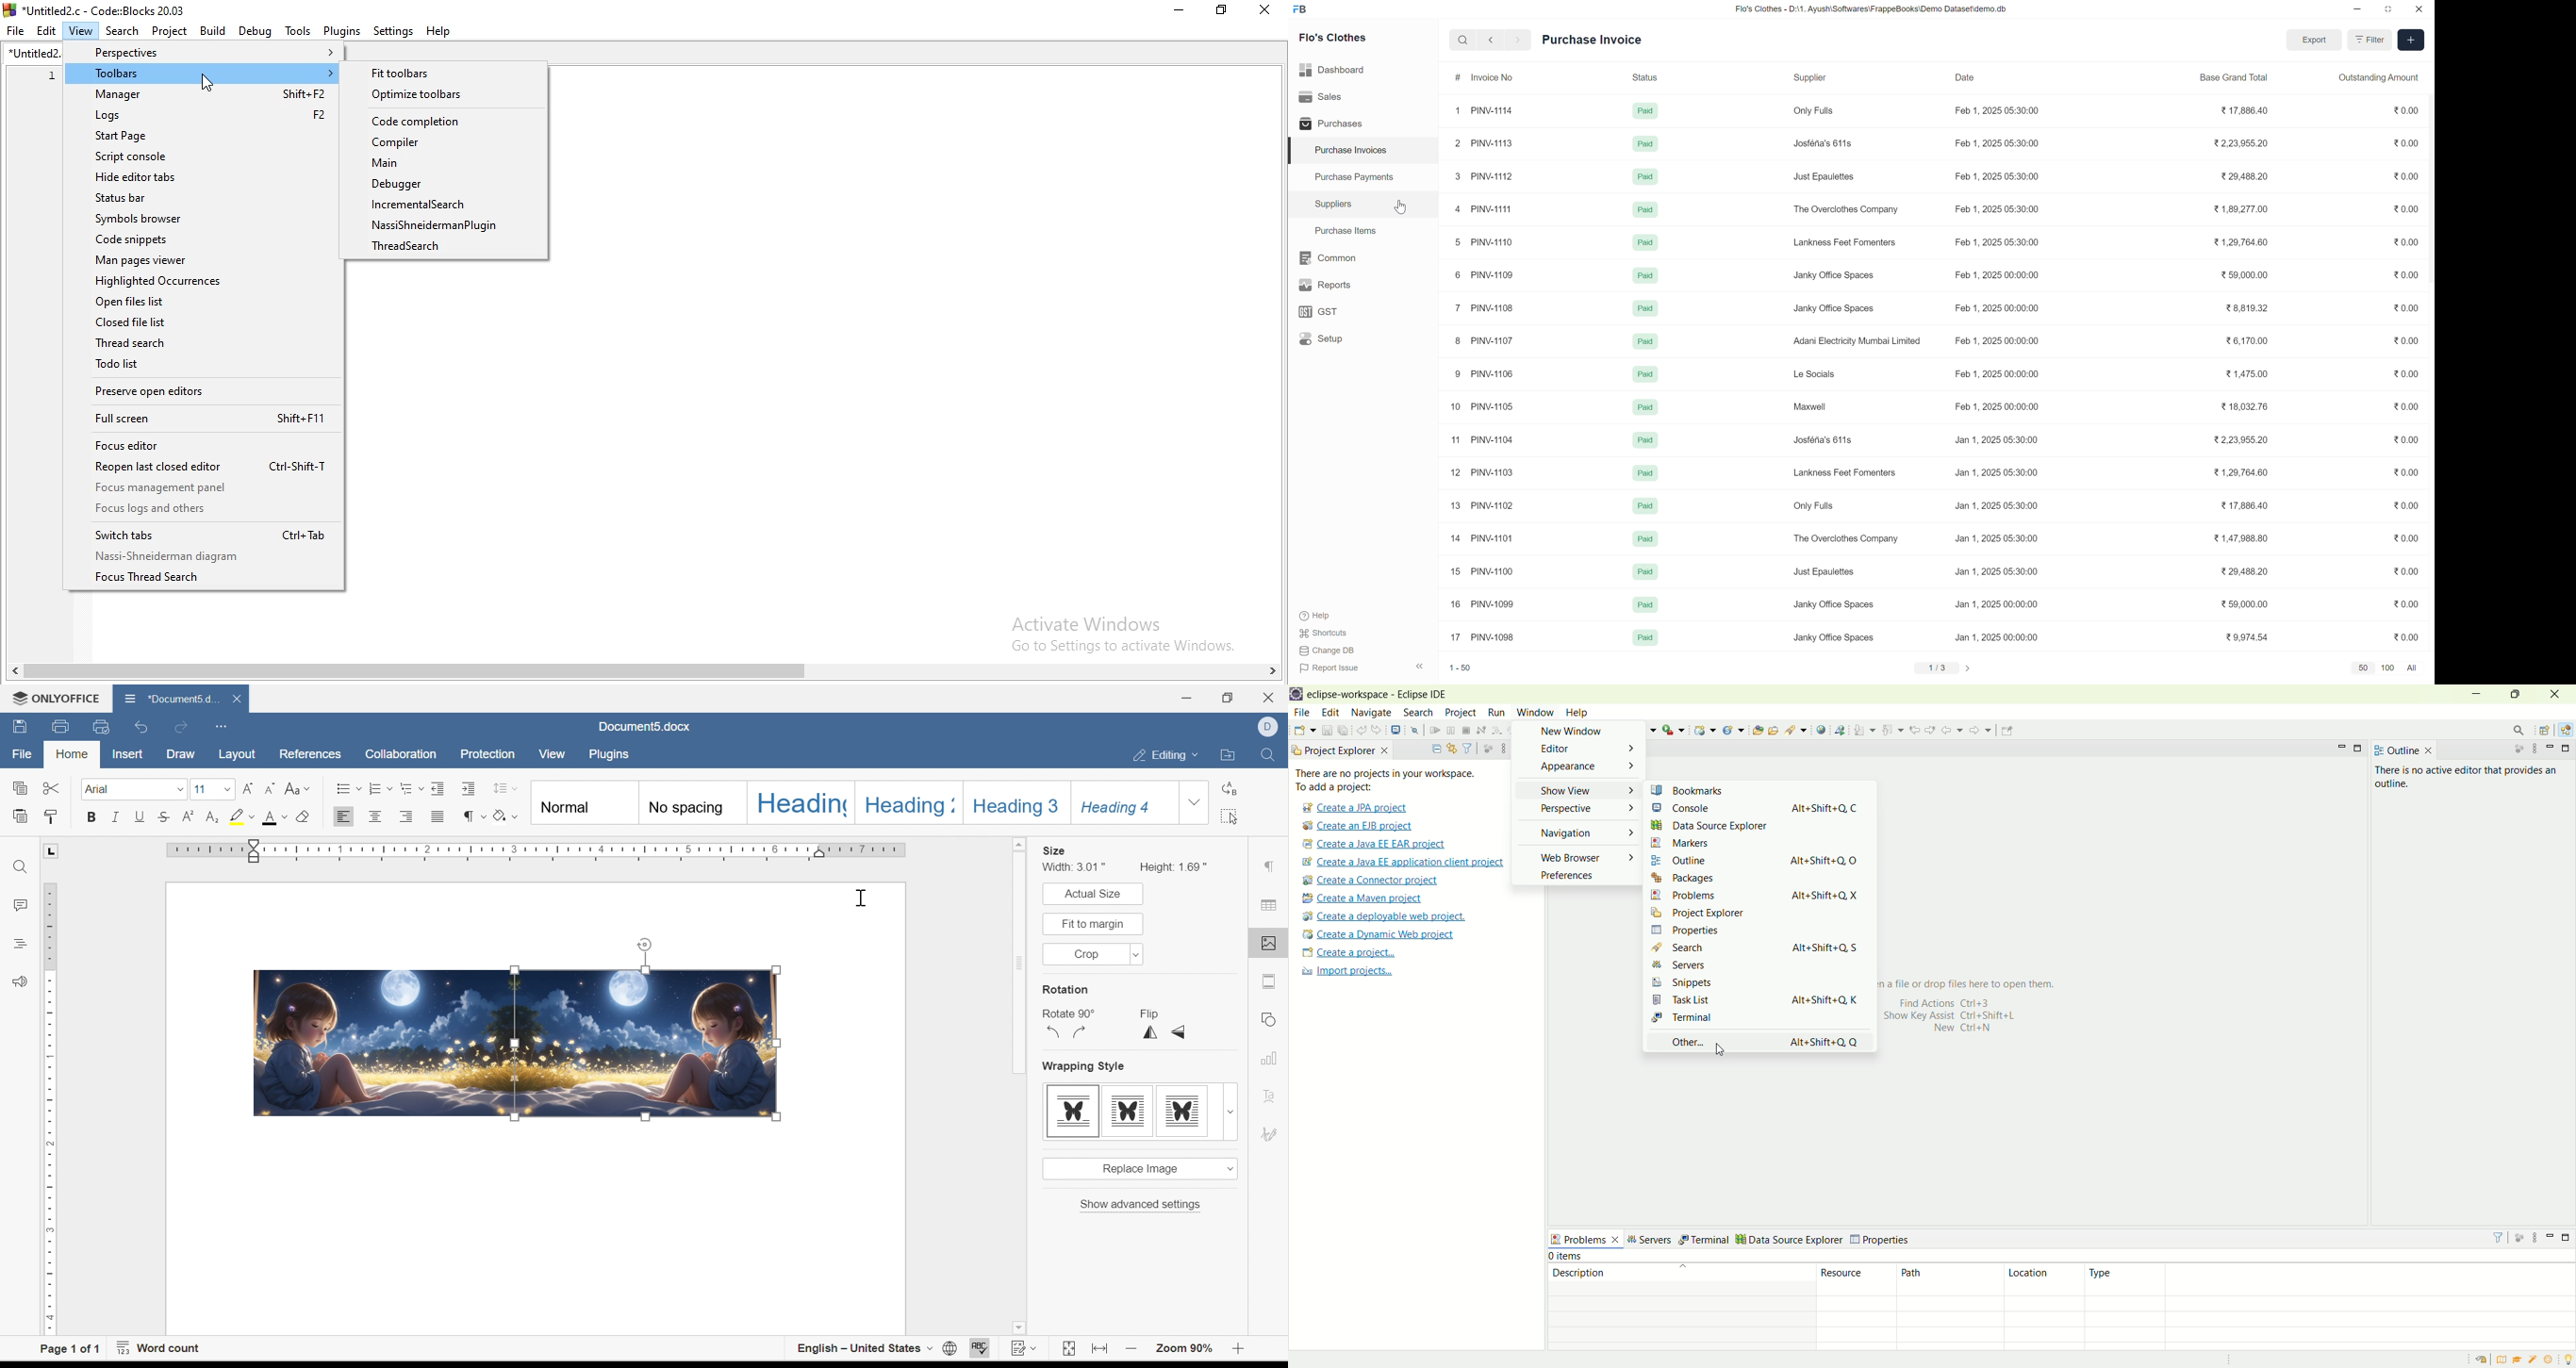 This screenshot has height=1372, width=2576. Describe the element at coordinates (447, 248) in the screenshot. I see `Thread search` at that location.